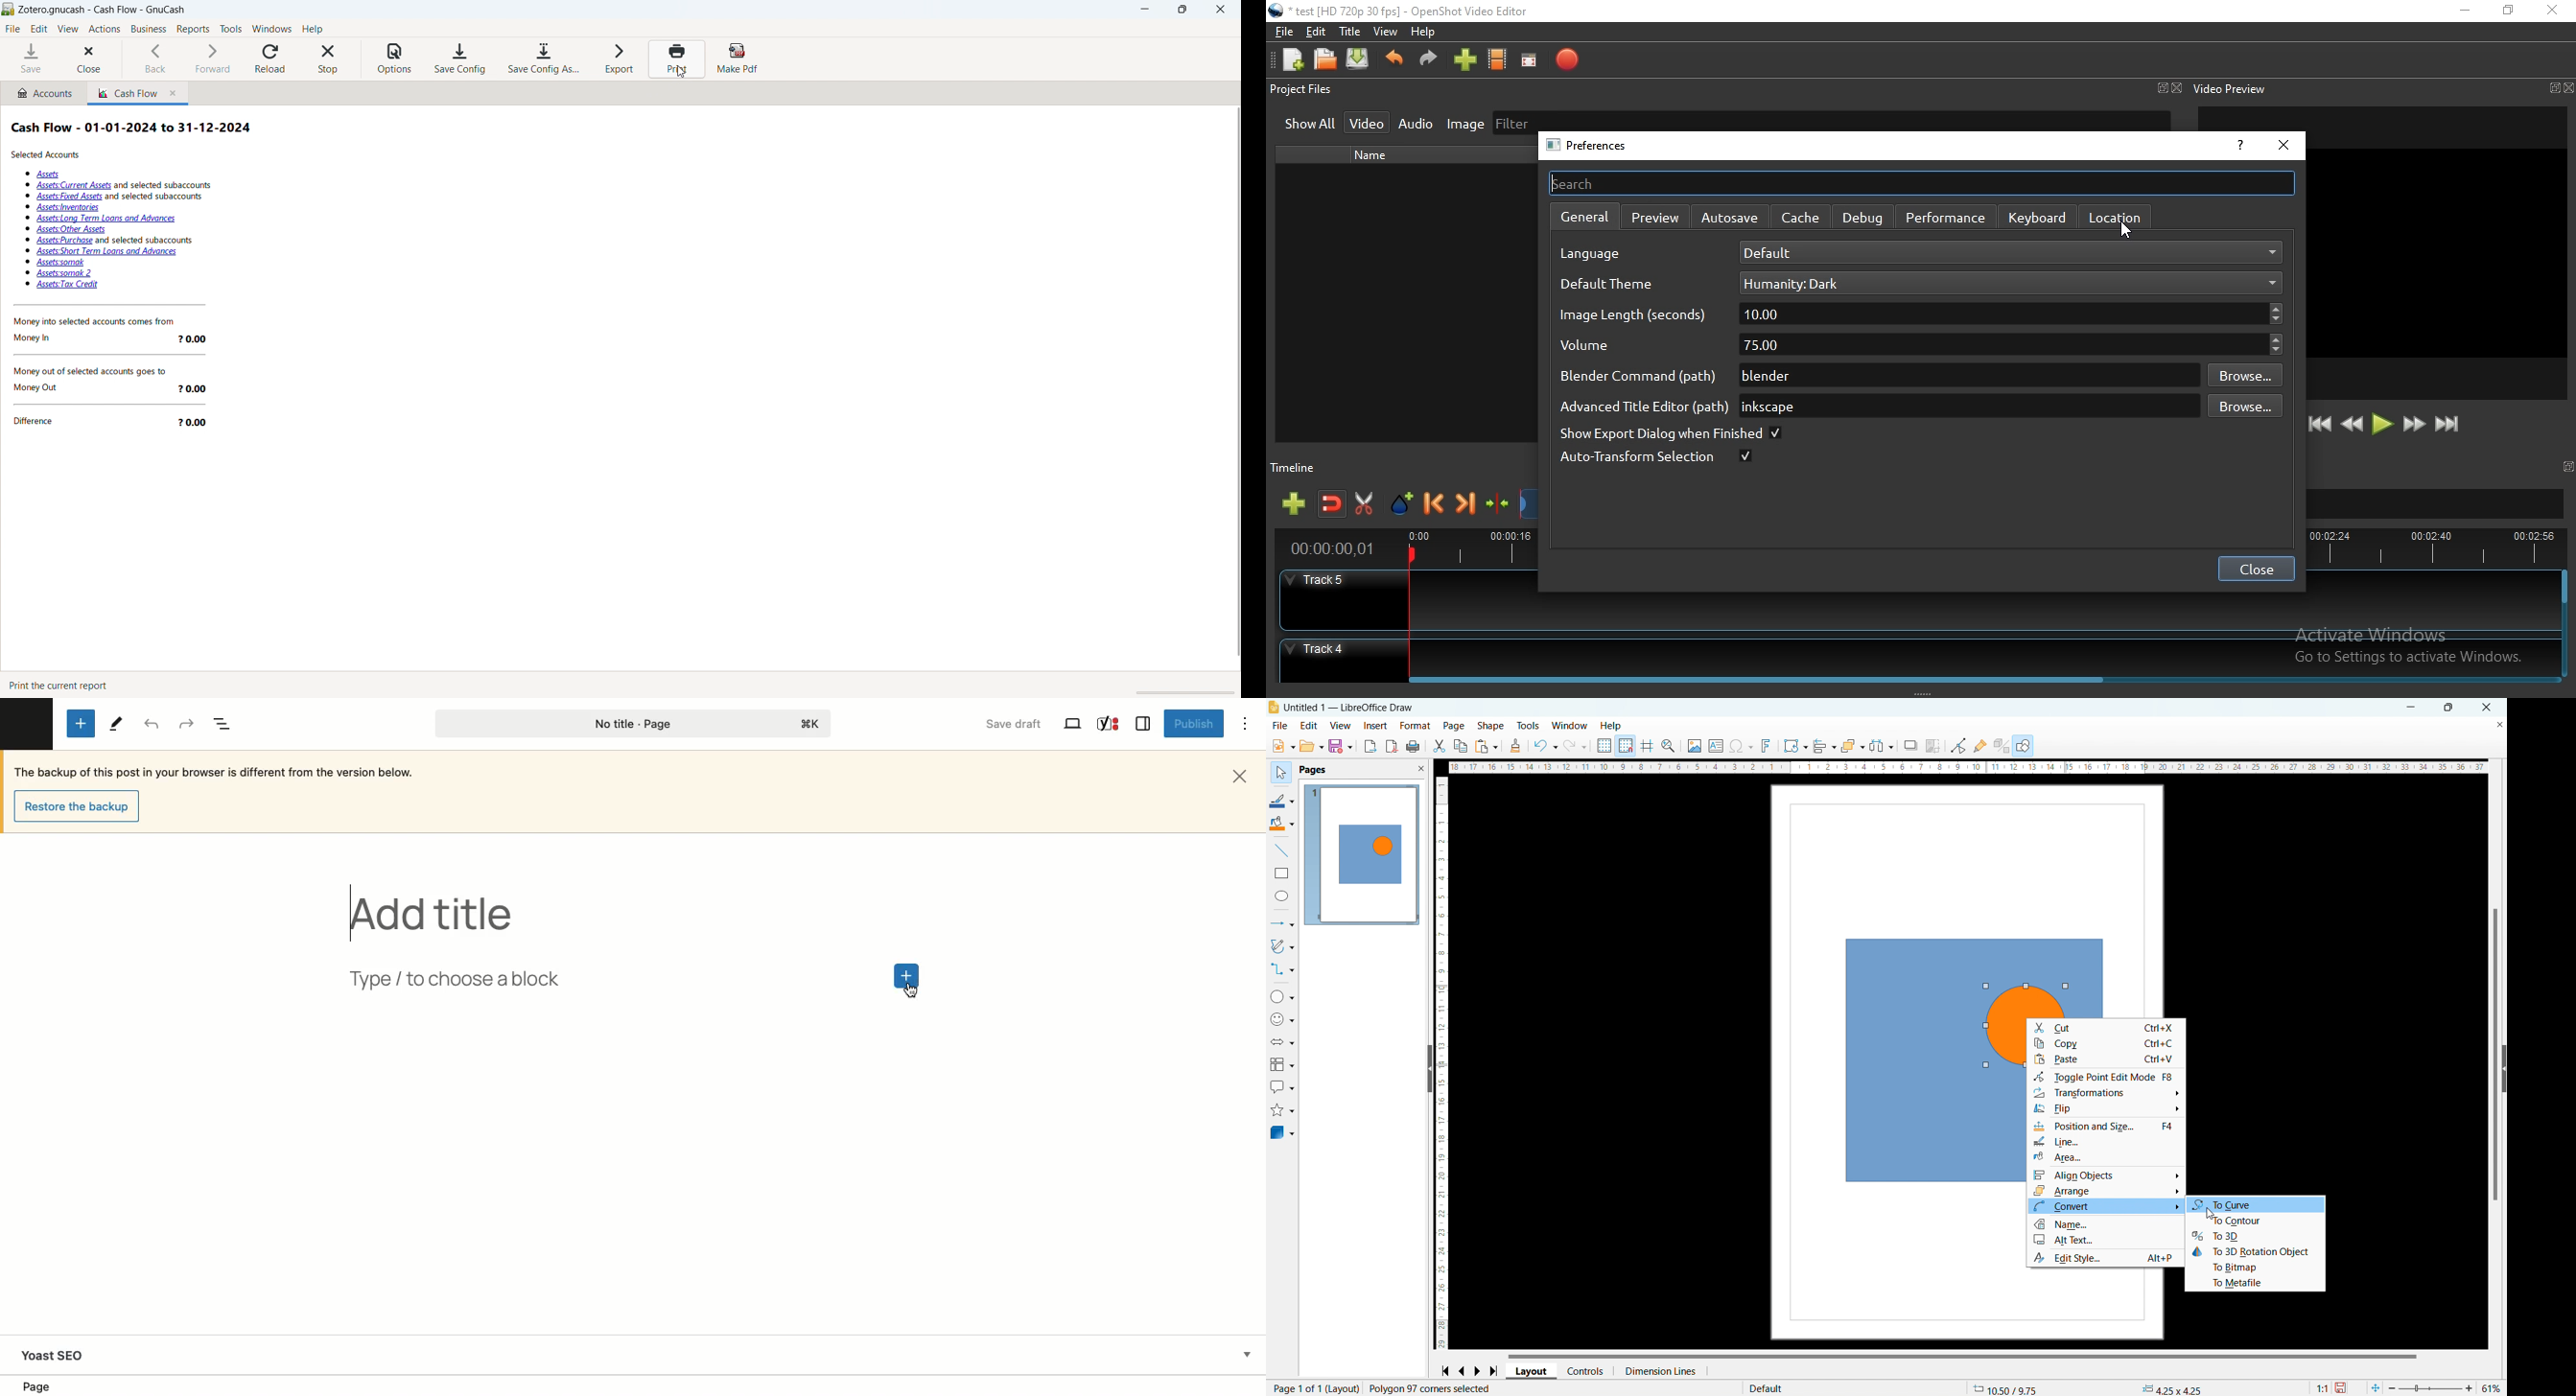 Image resolution: width=2576 pixels, height=1400 pixels. I want to click on callout shapes, so click(1282, 1086).